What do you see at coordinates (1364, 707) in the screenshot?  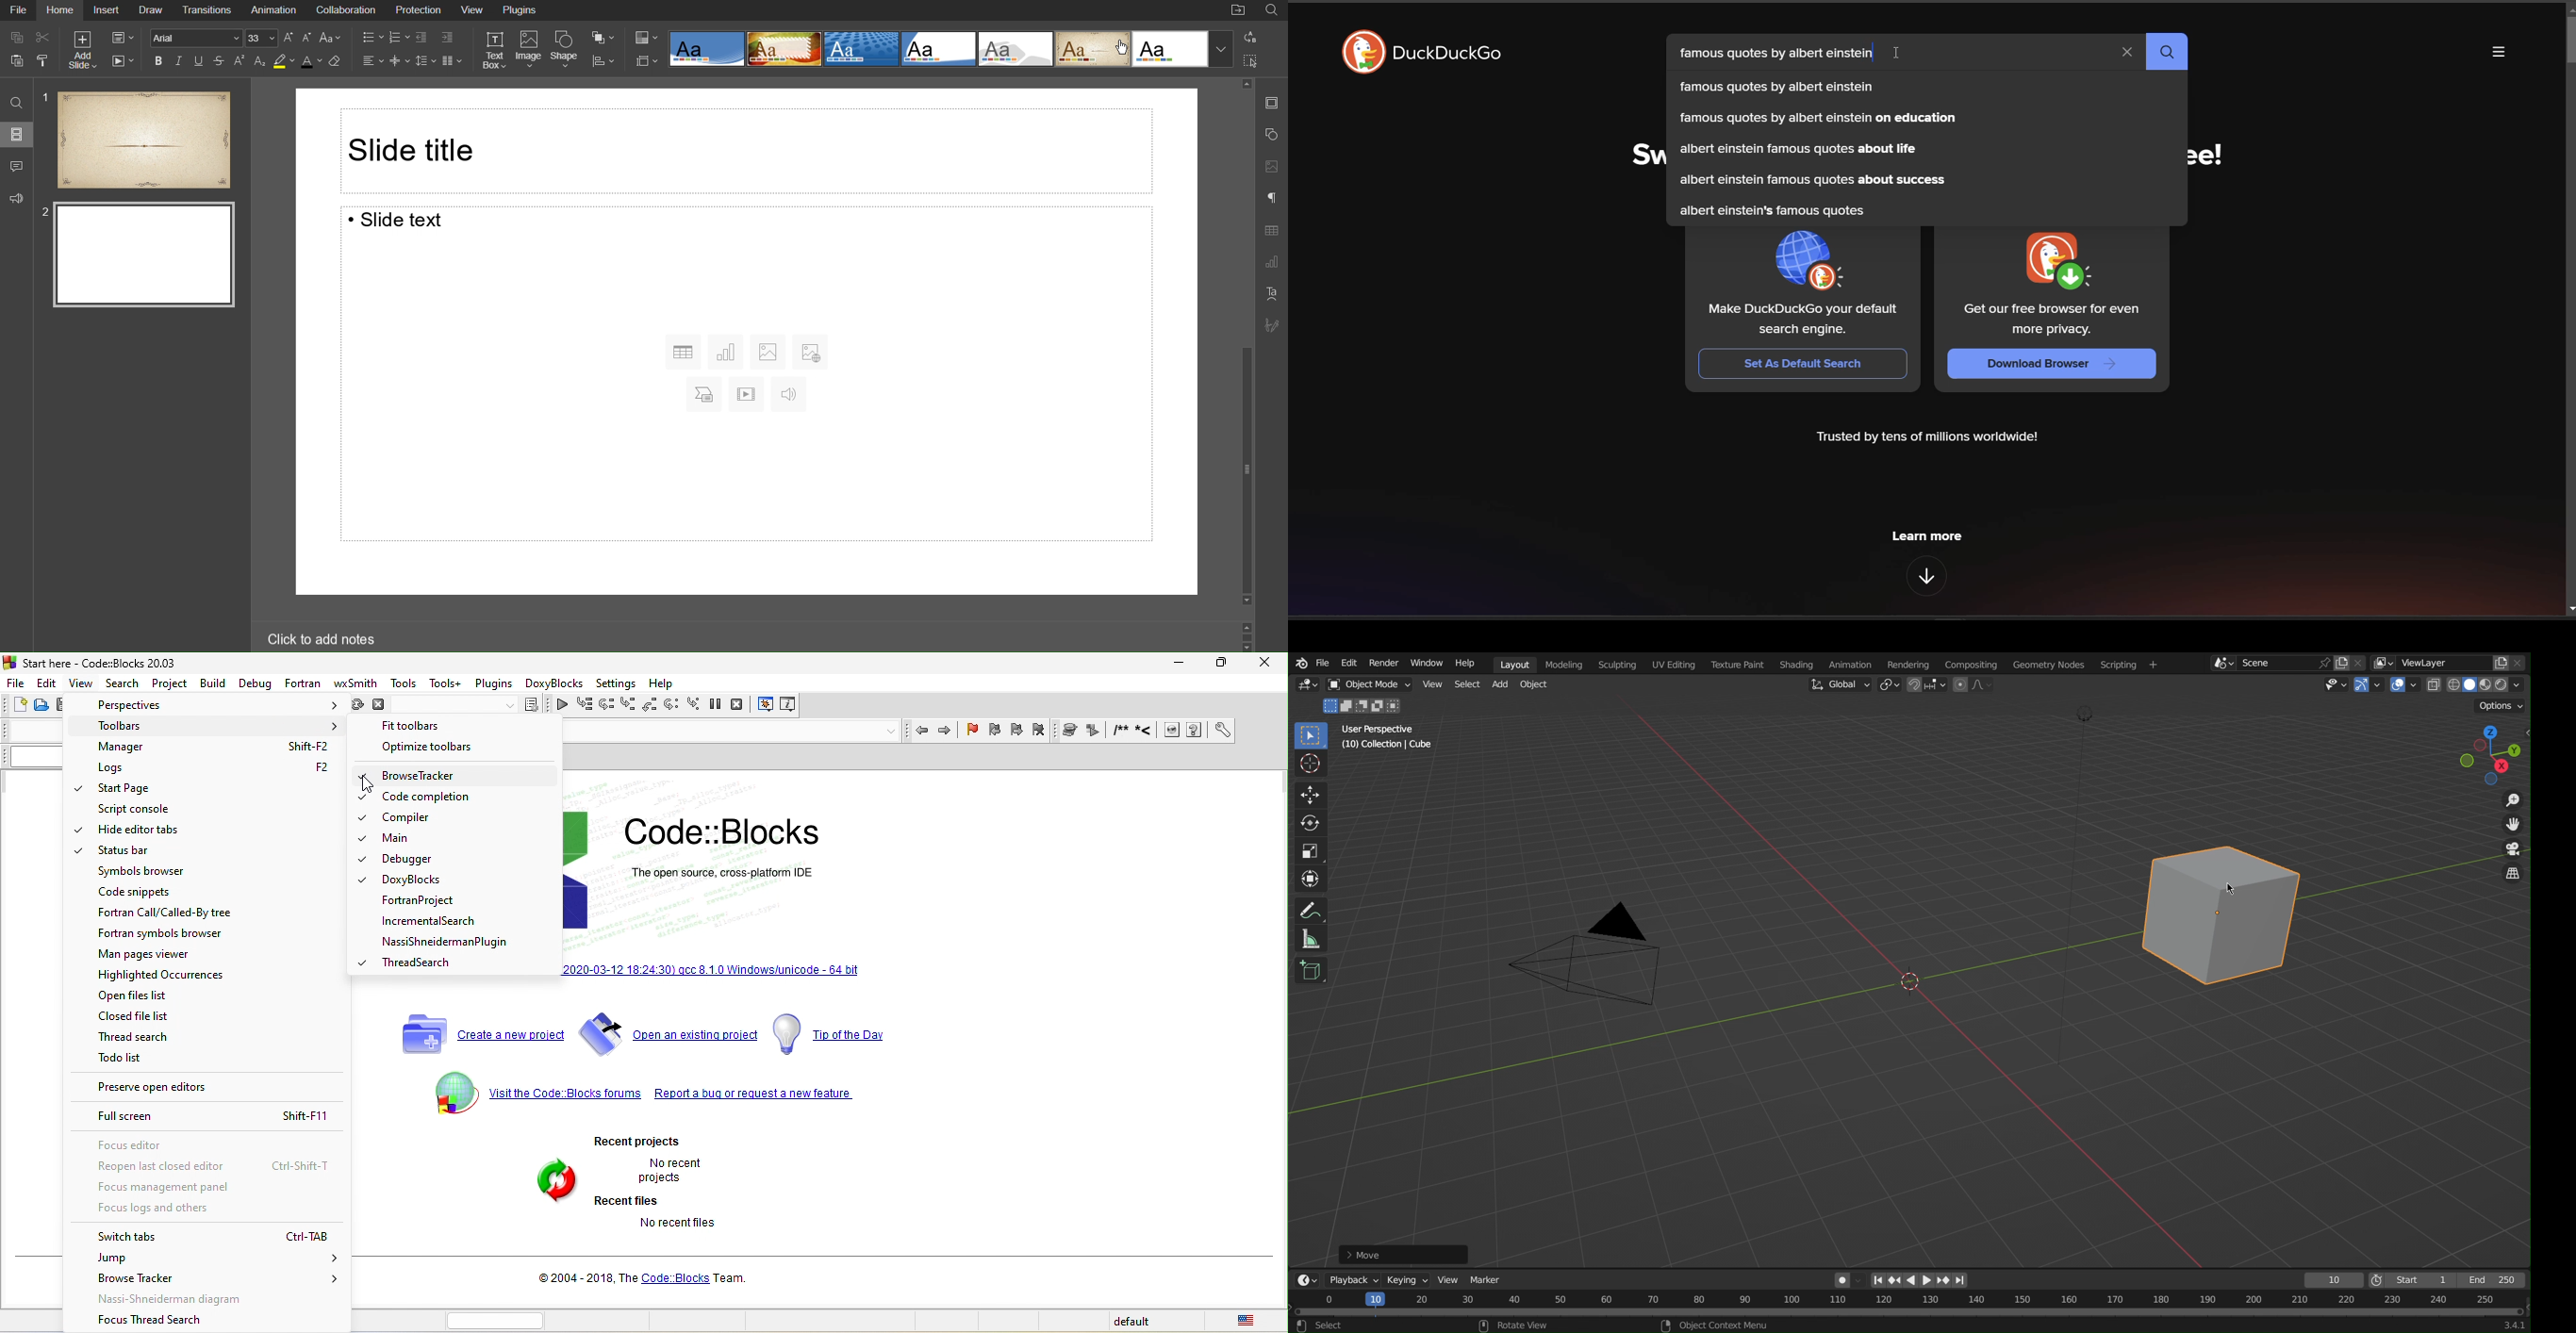 I see `Mode` at bounding box center [1364, 707].